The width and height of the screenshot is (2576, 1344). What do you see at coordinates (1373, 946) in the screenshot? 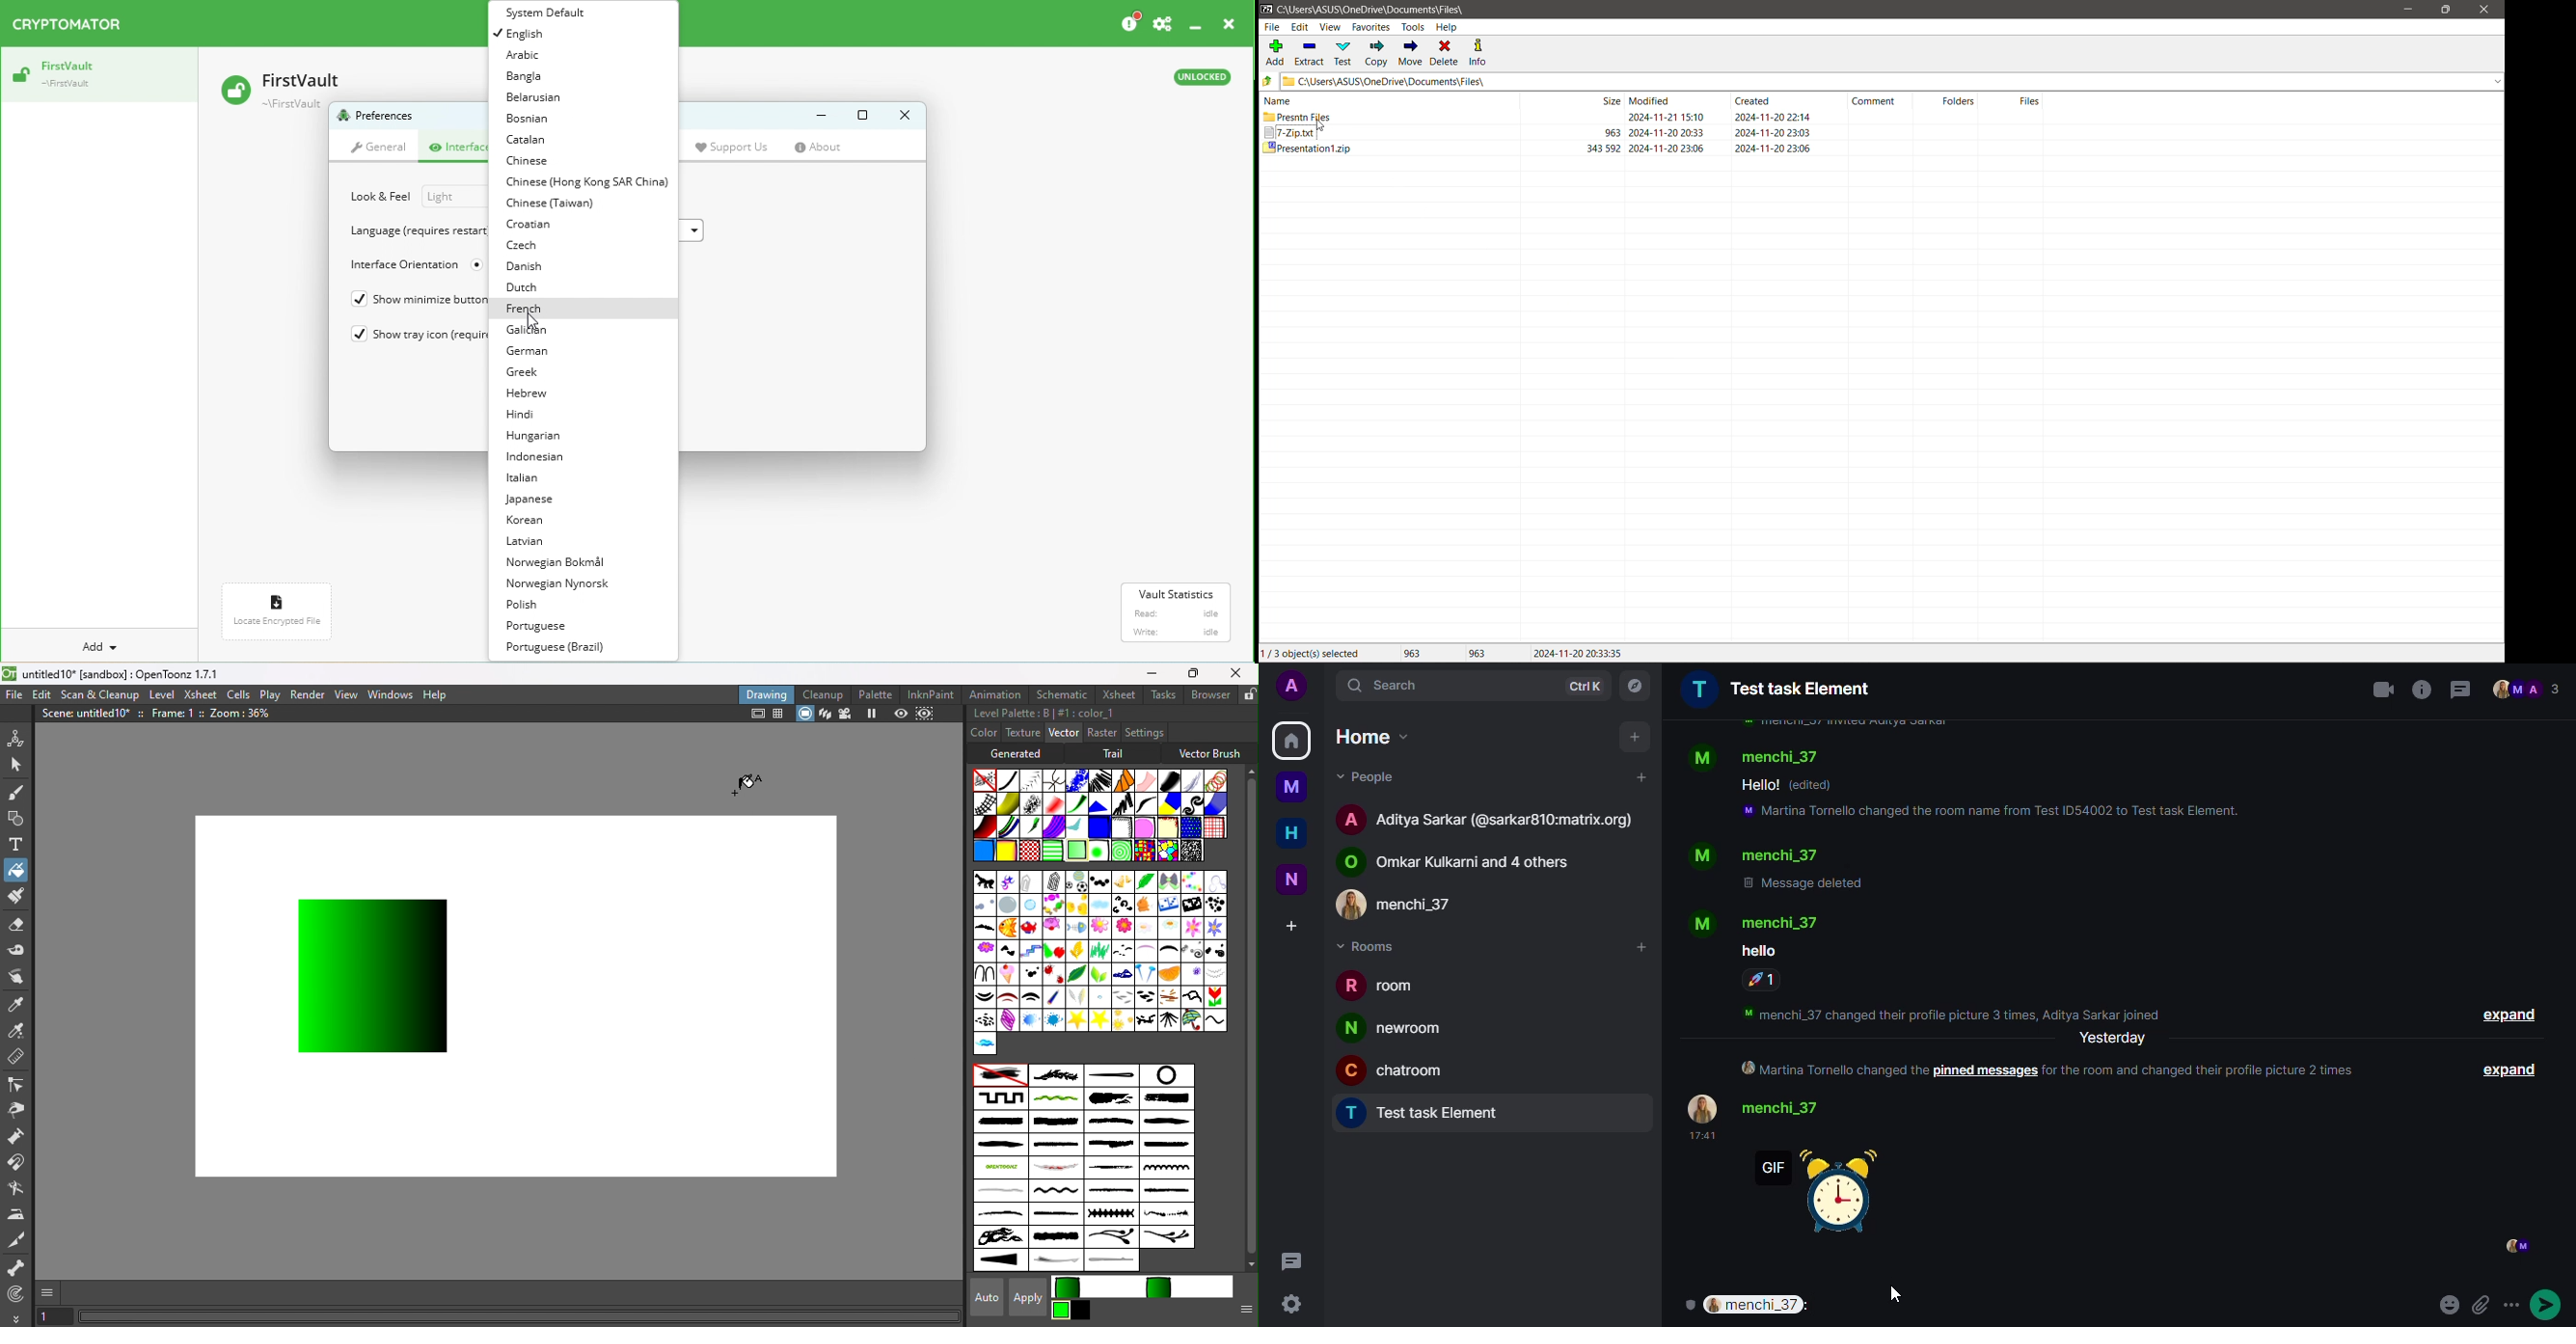
I see `rooms` at bounding box center [1373, 946].